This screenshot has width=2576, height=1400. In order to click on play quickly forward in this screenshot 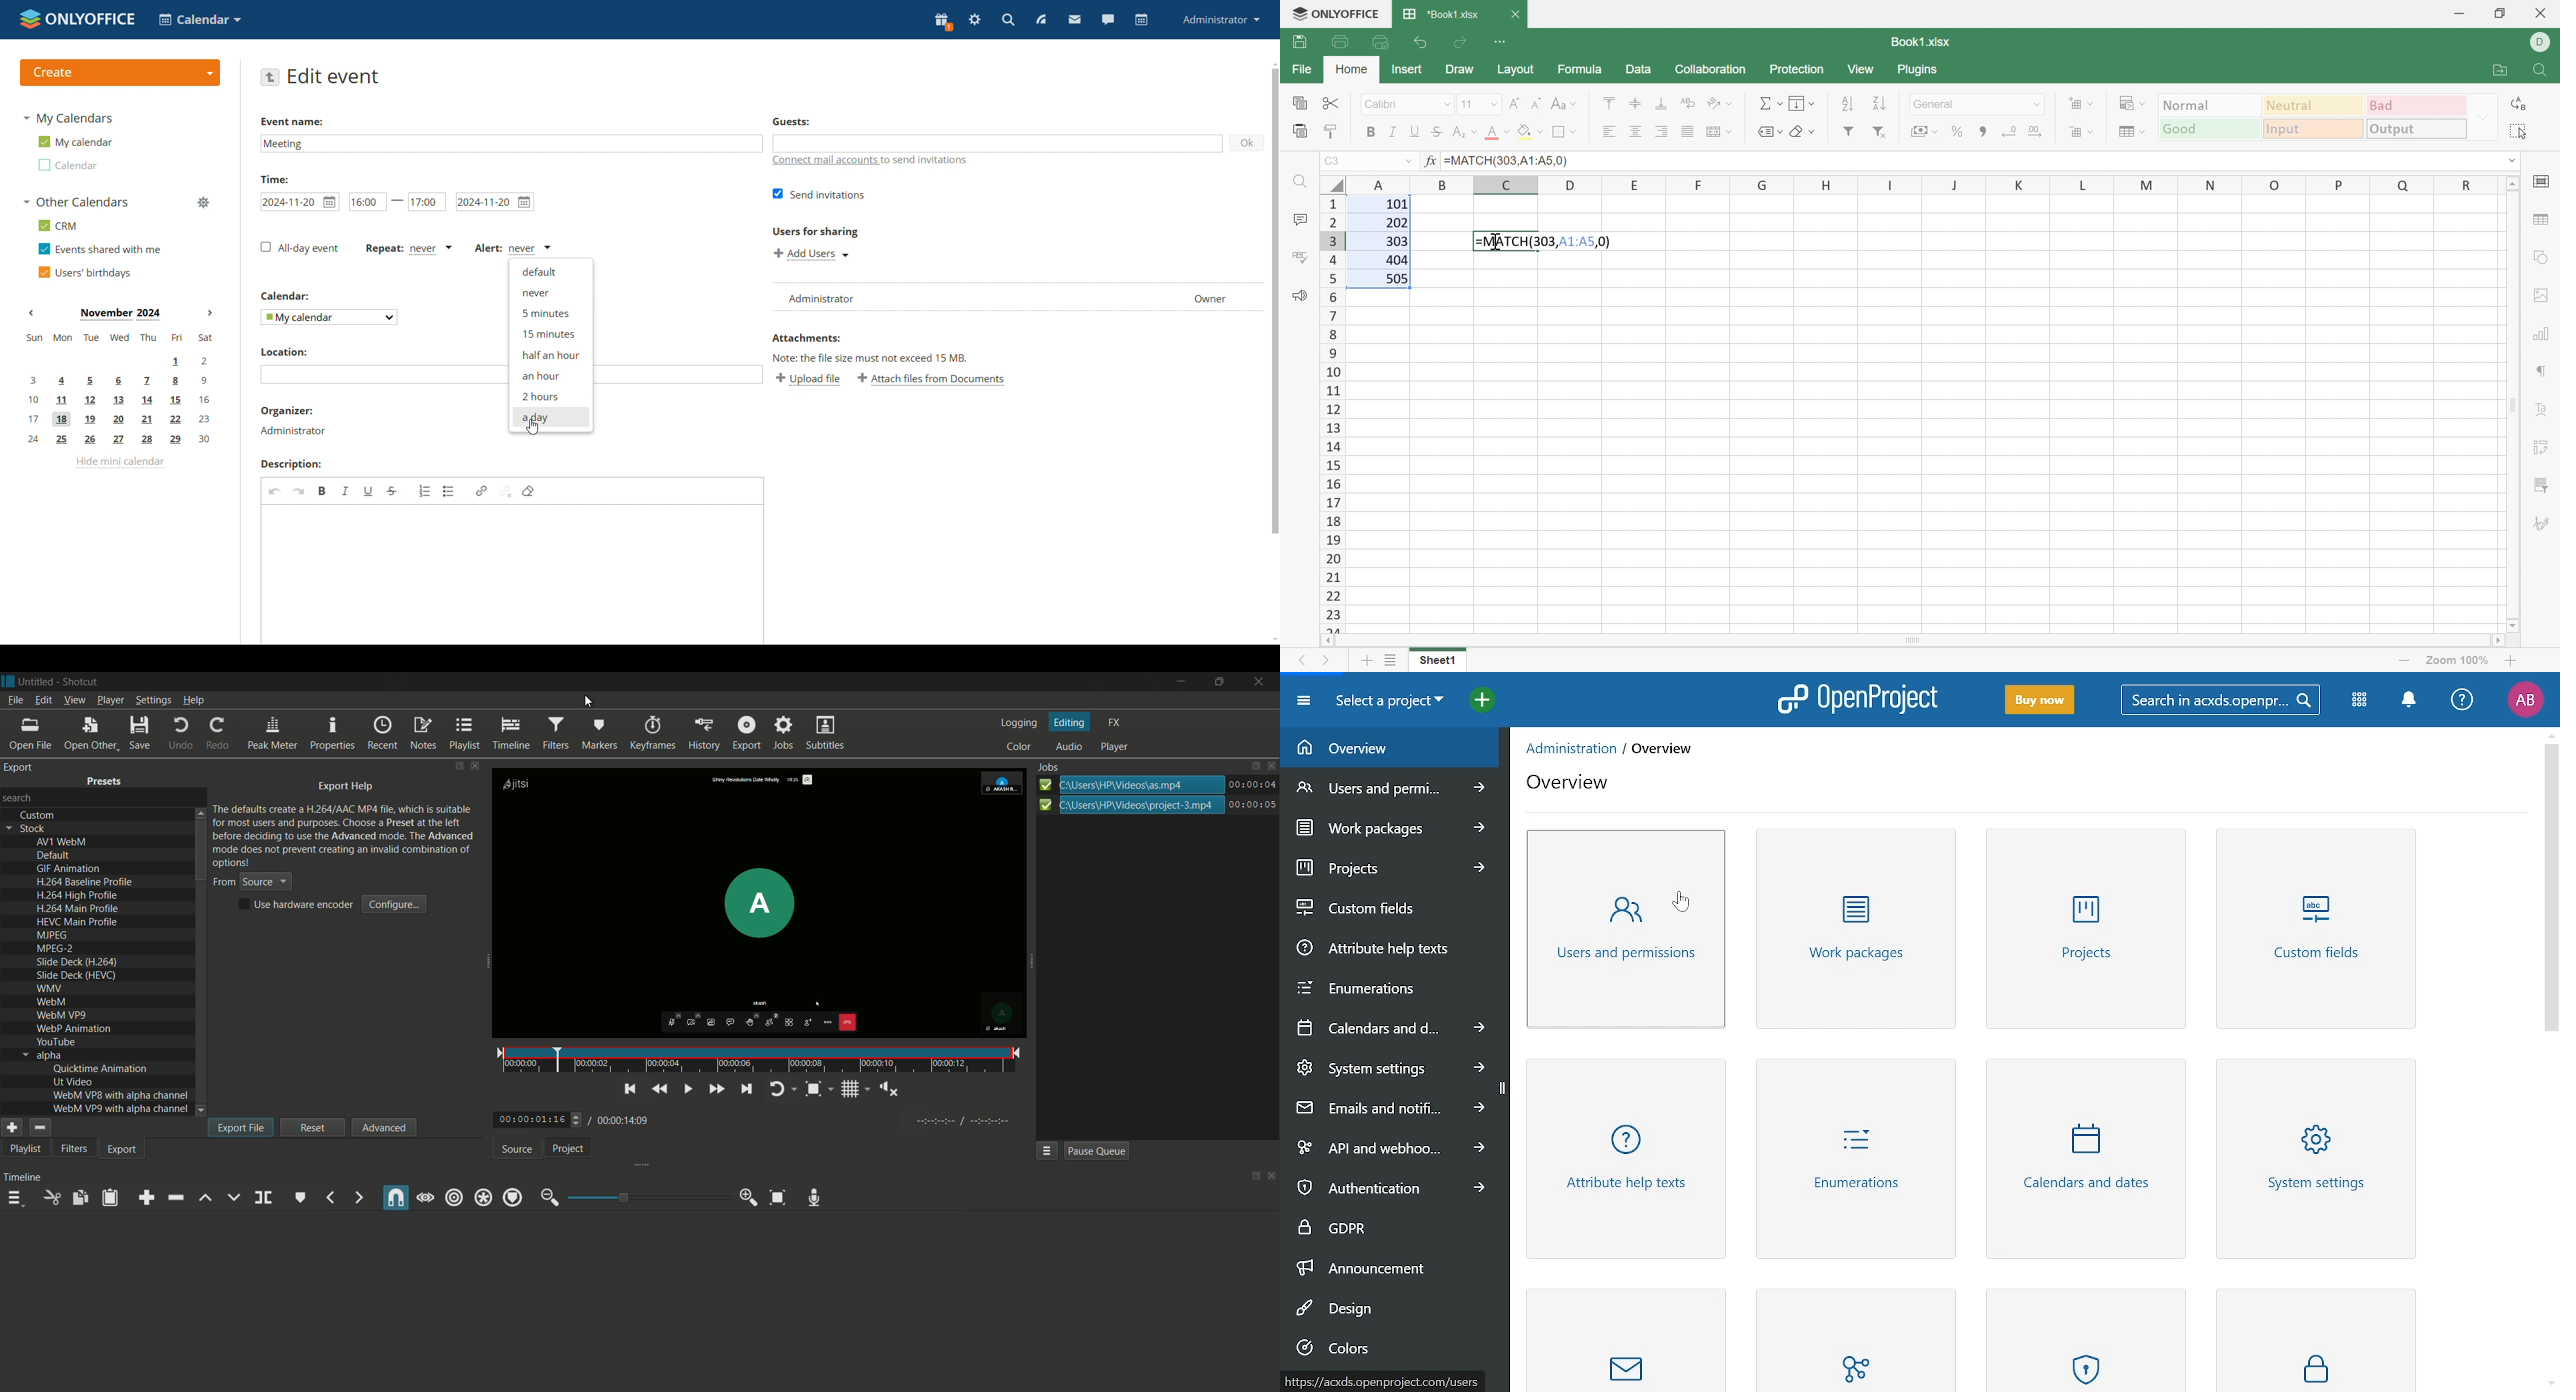, I will do `click(715, 1087)`.